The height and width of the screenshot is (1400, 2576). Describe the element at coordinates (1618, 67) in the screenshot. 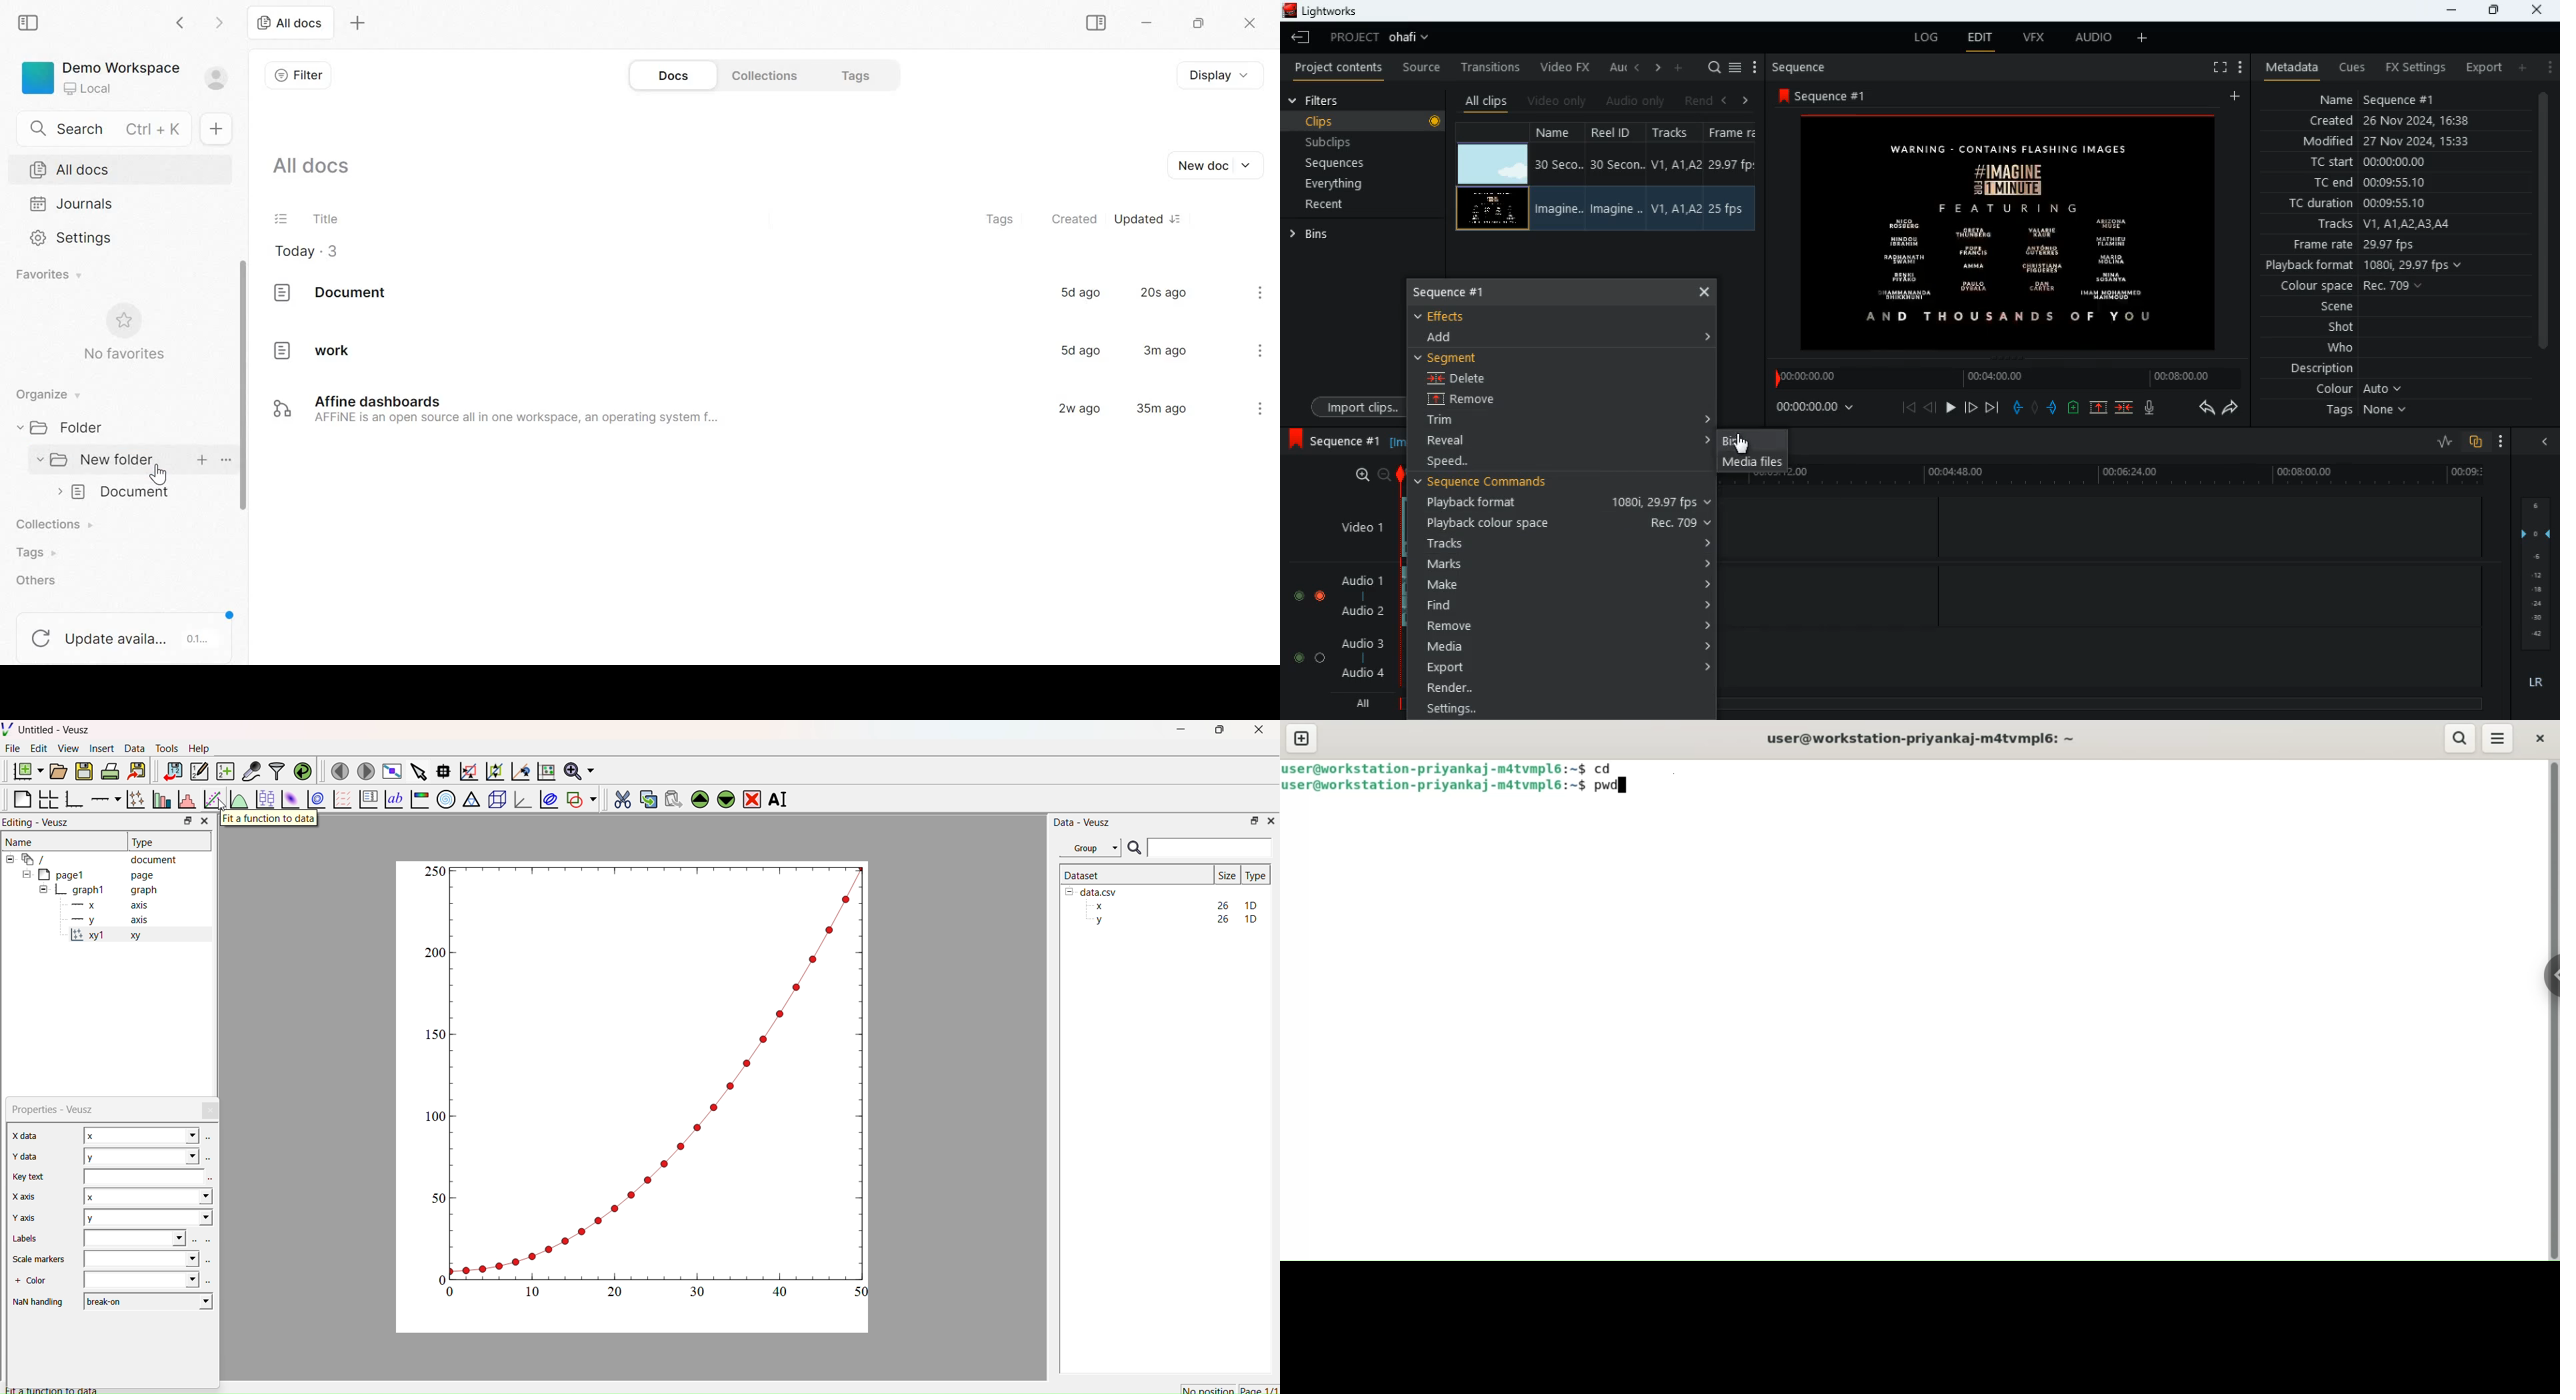

I see `au` at that location.